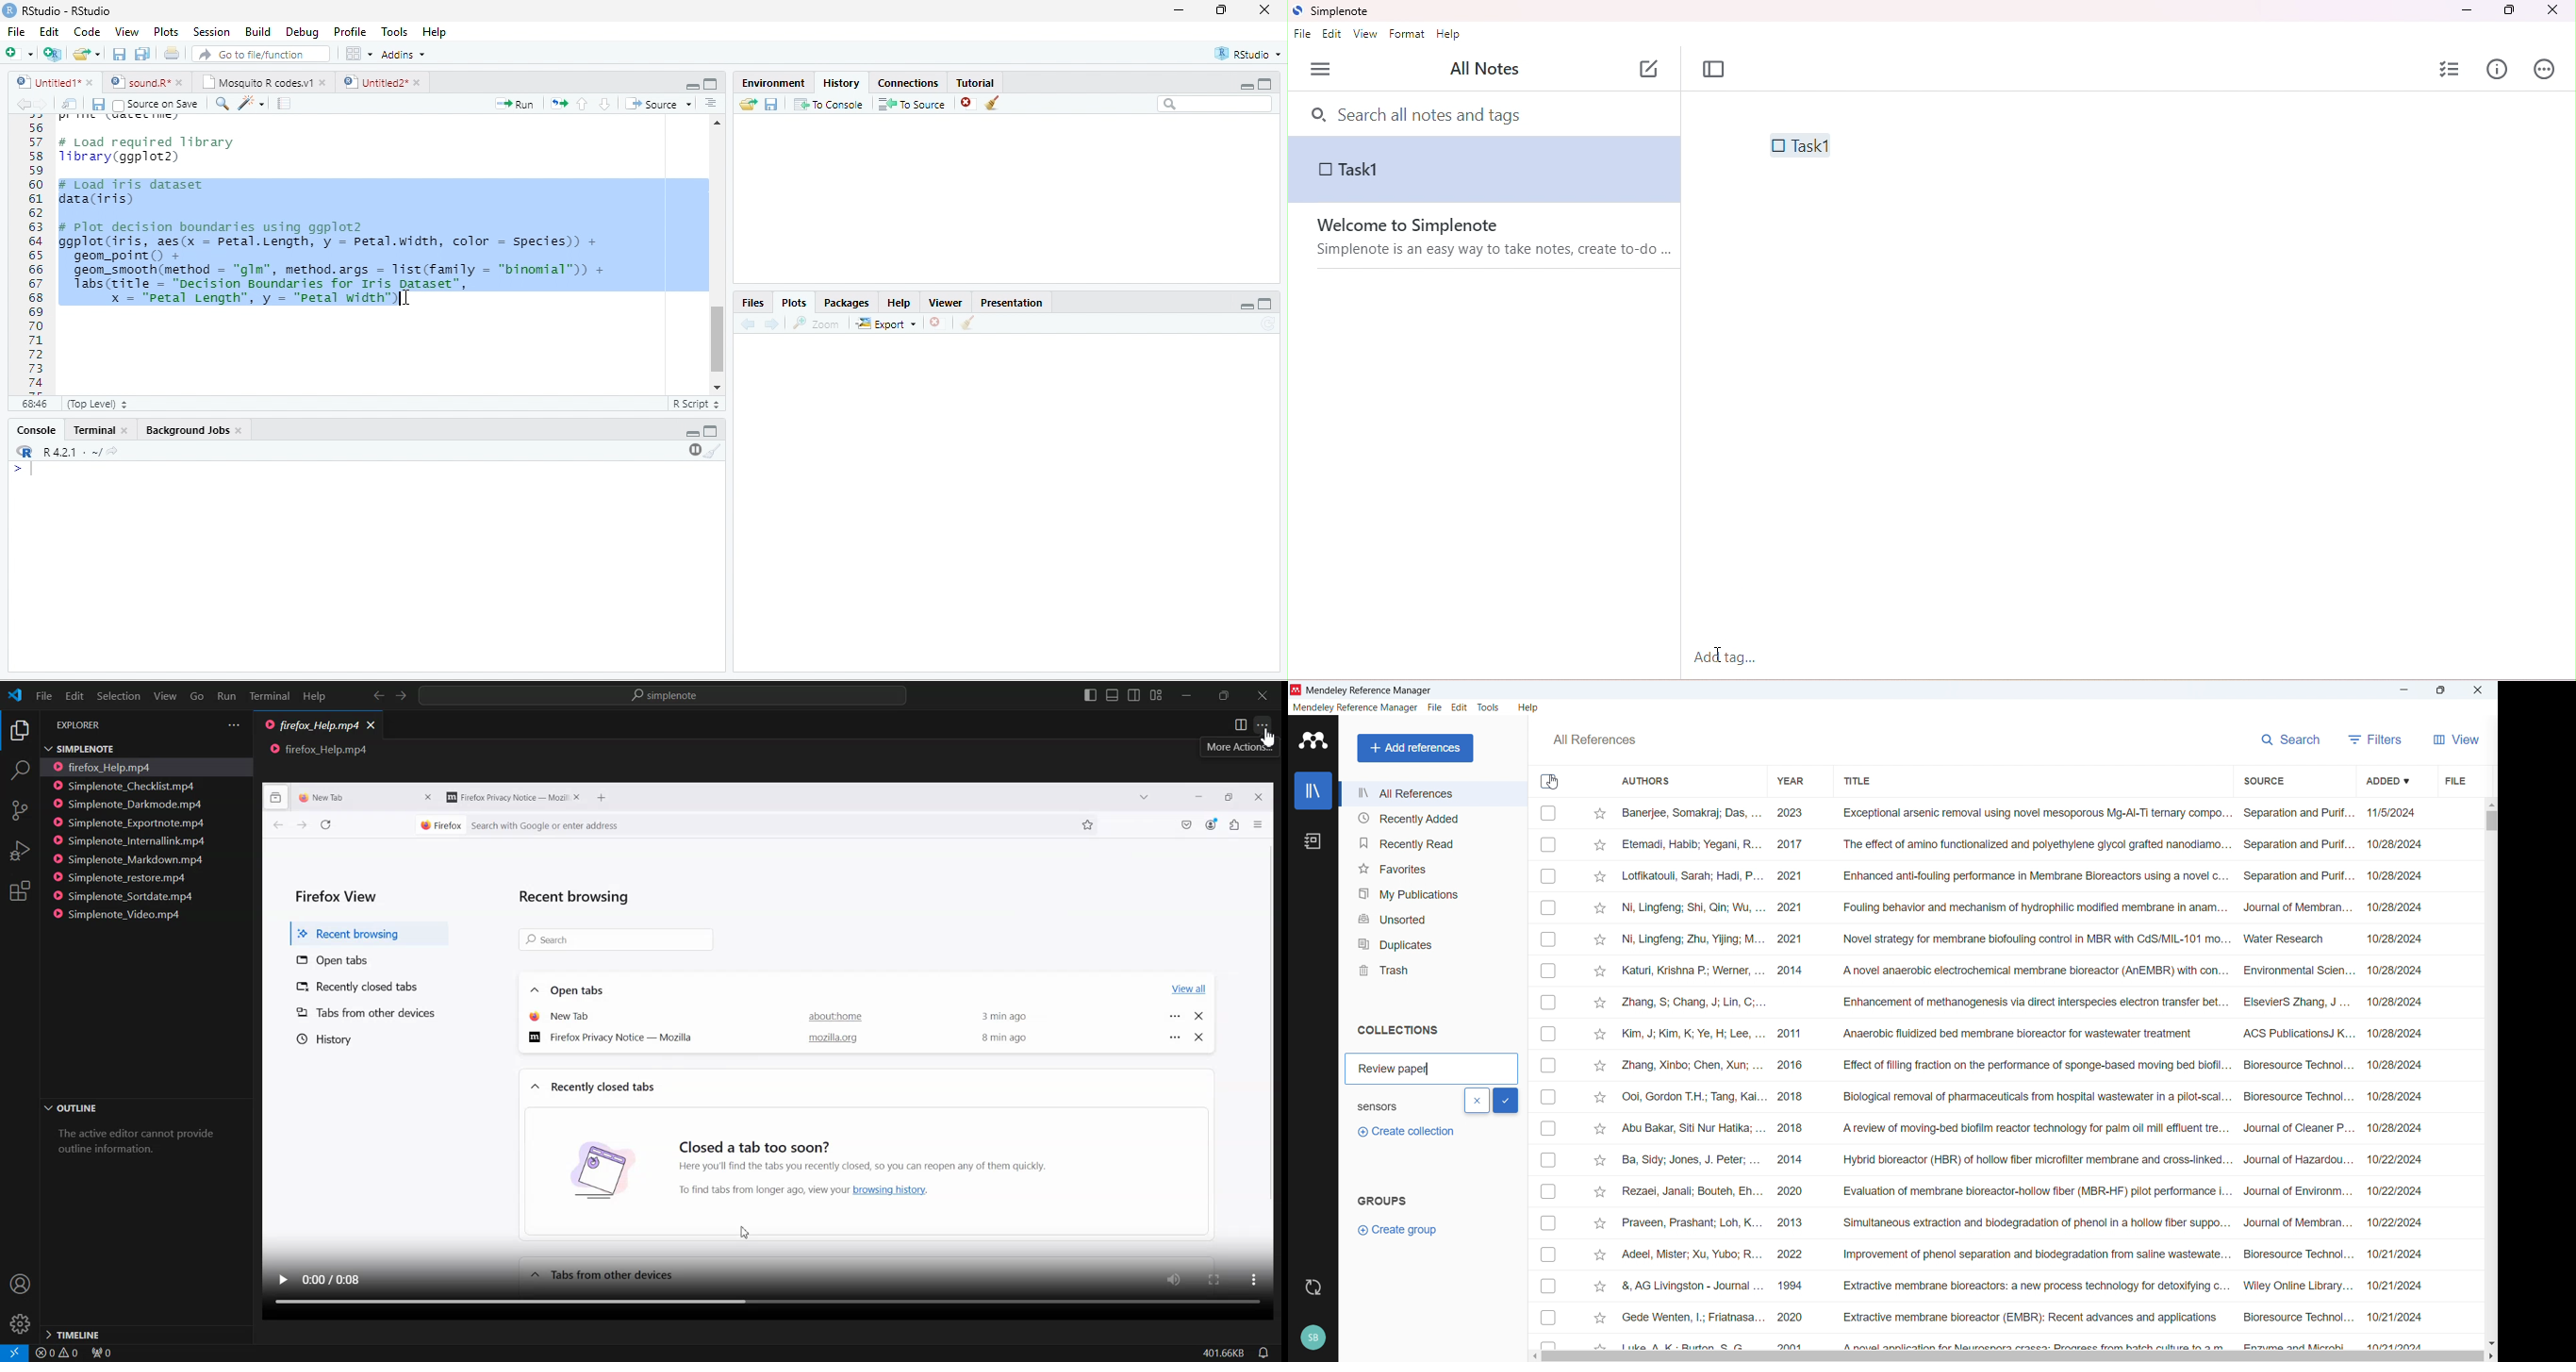  Describe the element at coordinates (1432, 969) in the screenshot. I see `Trash ` at that location.